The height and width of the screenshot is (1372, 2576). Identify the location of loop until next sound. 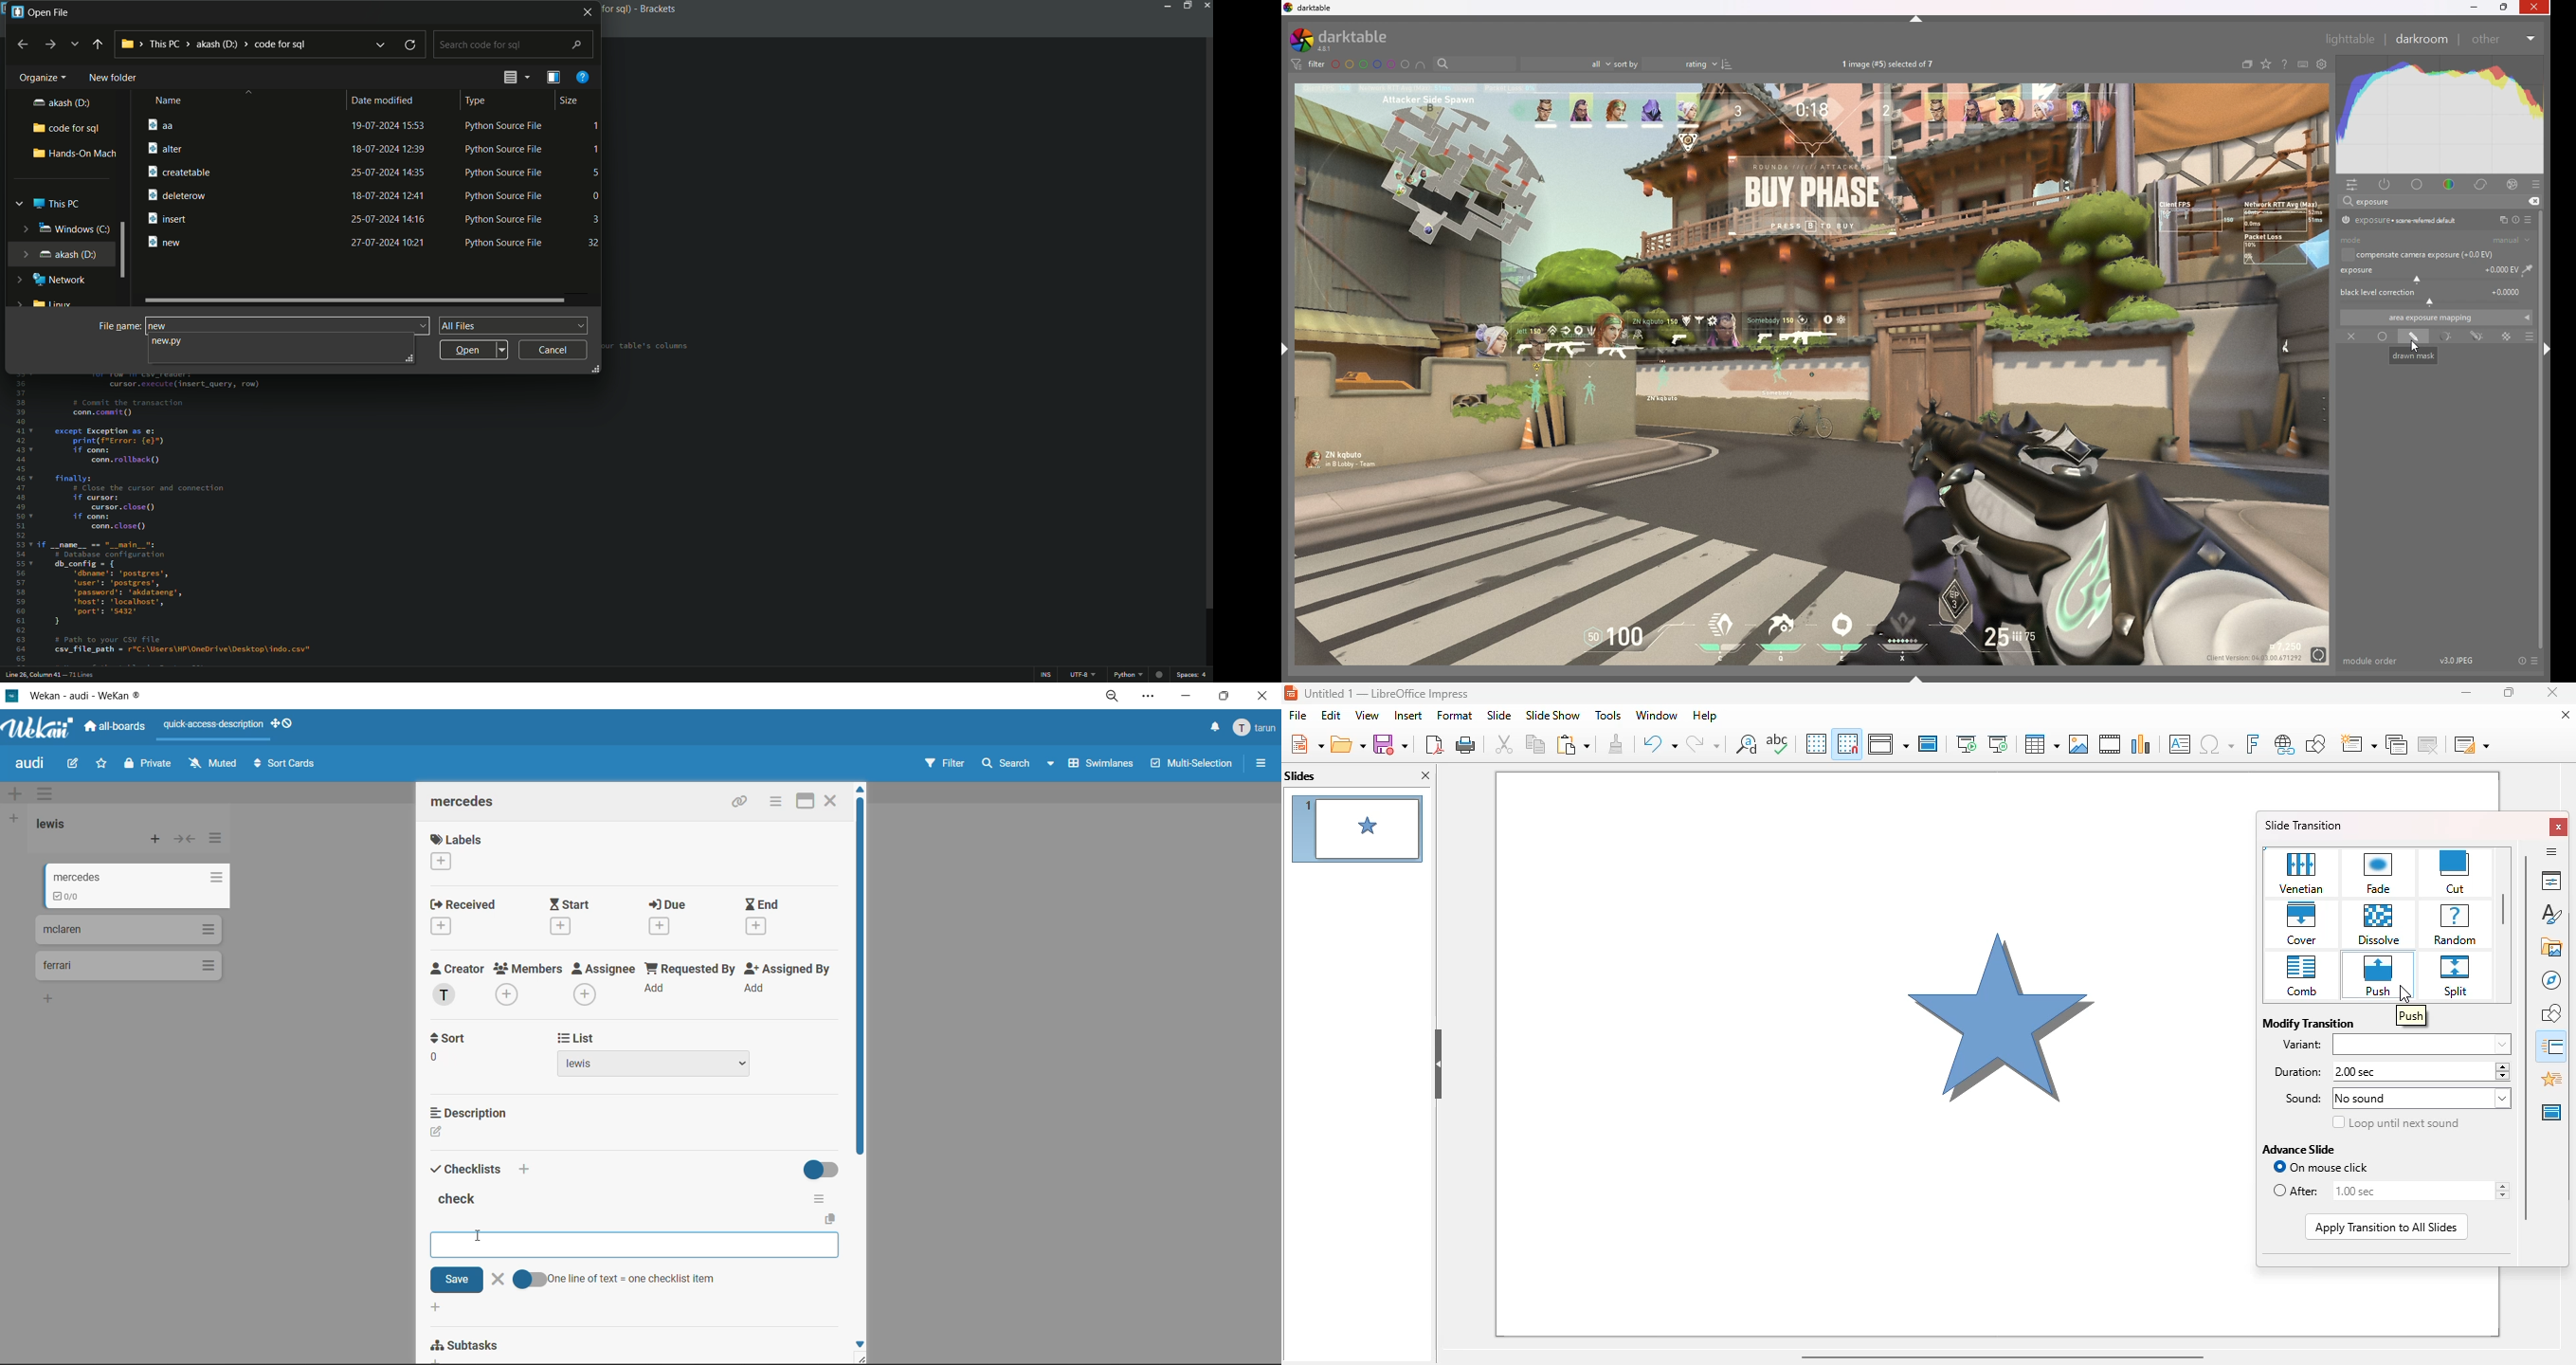
(2396, 1122).